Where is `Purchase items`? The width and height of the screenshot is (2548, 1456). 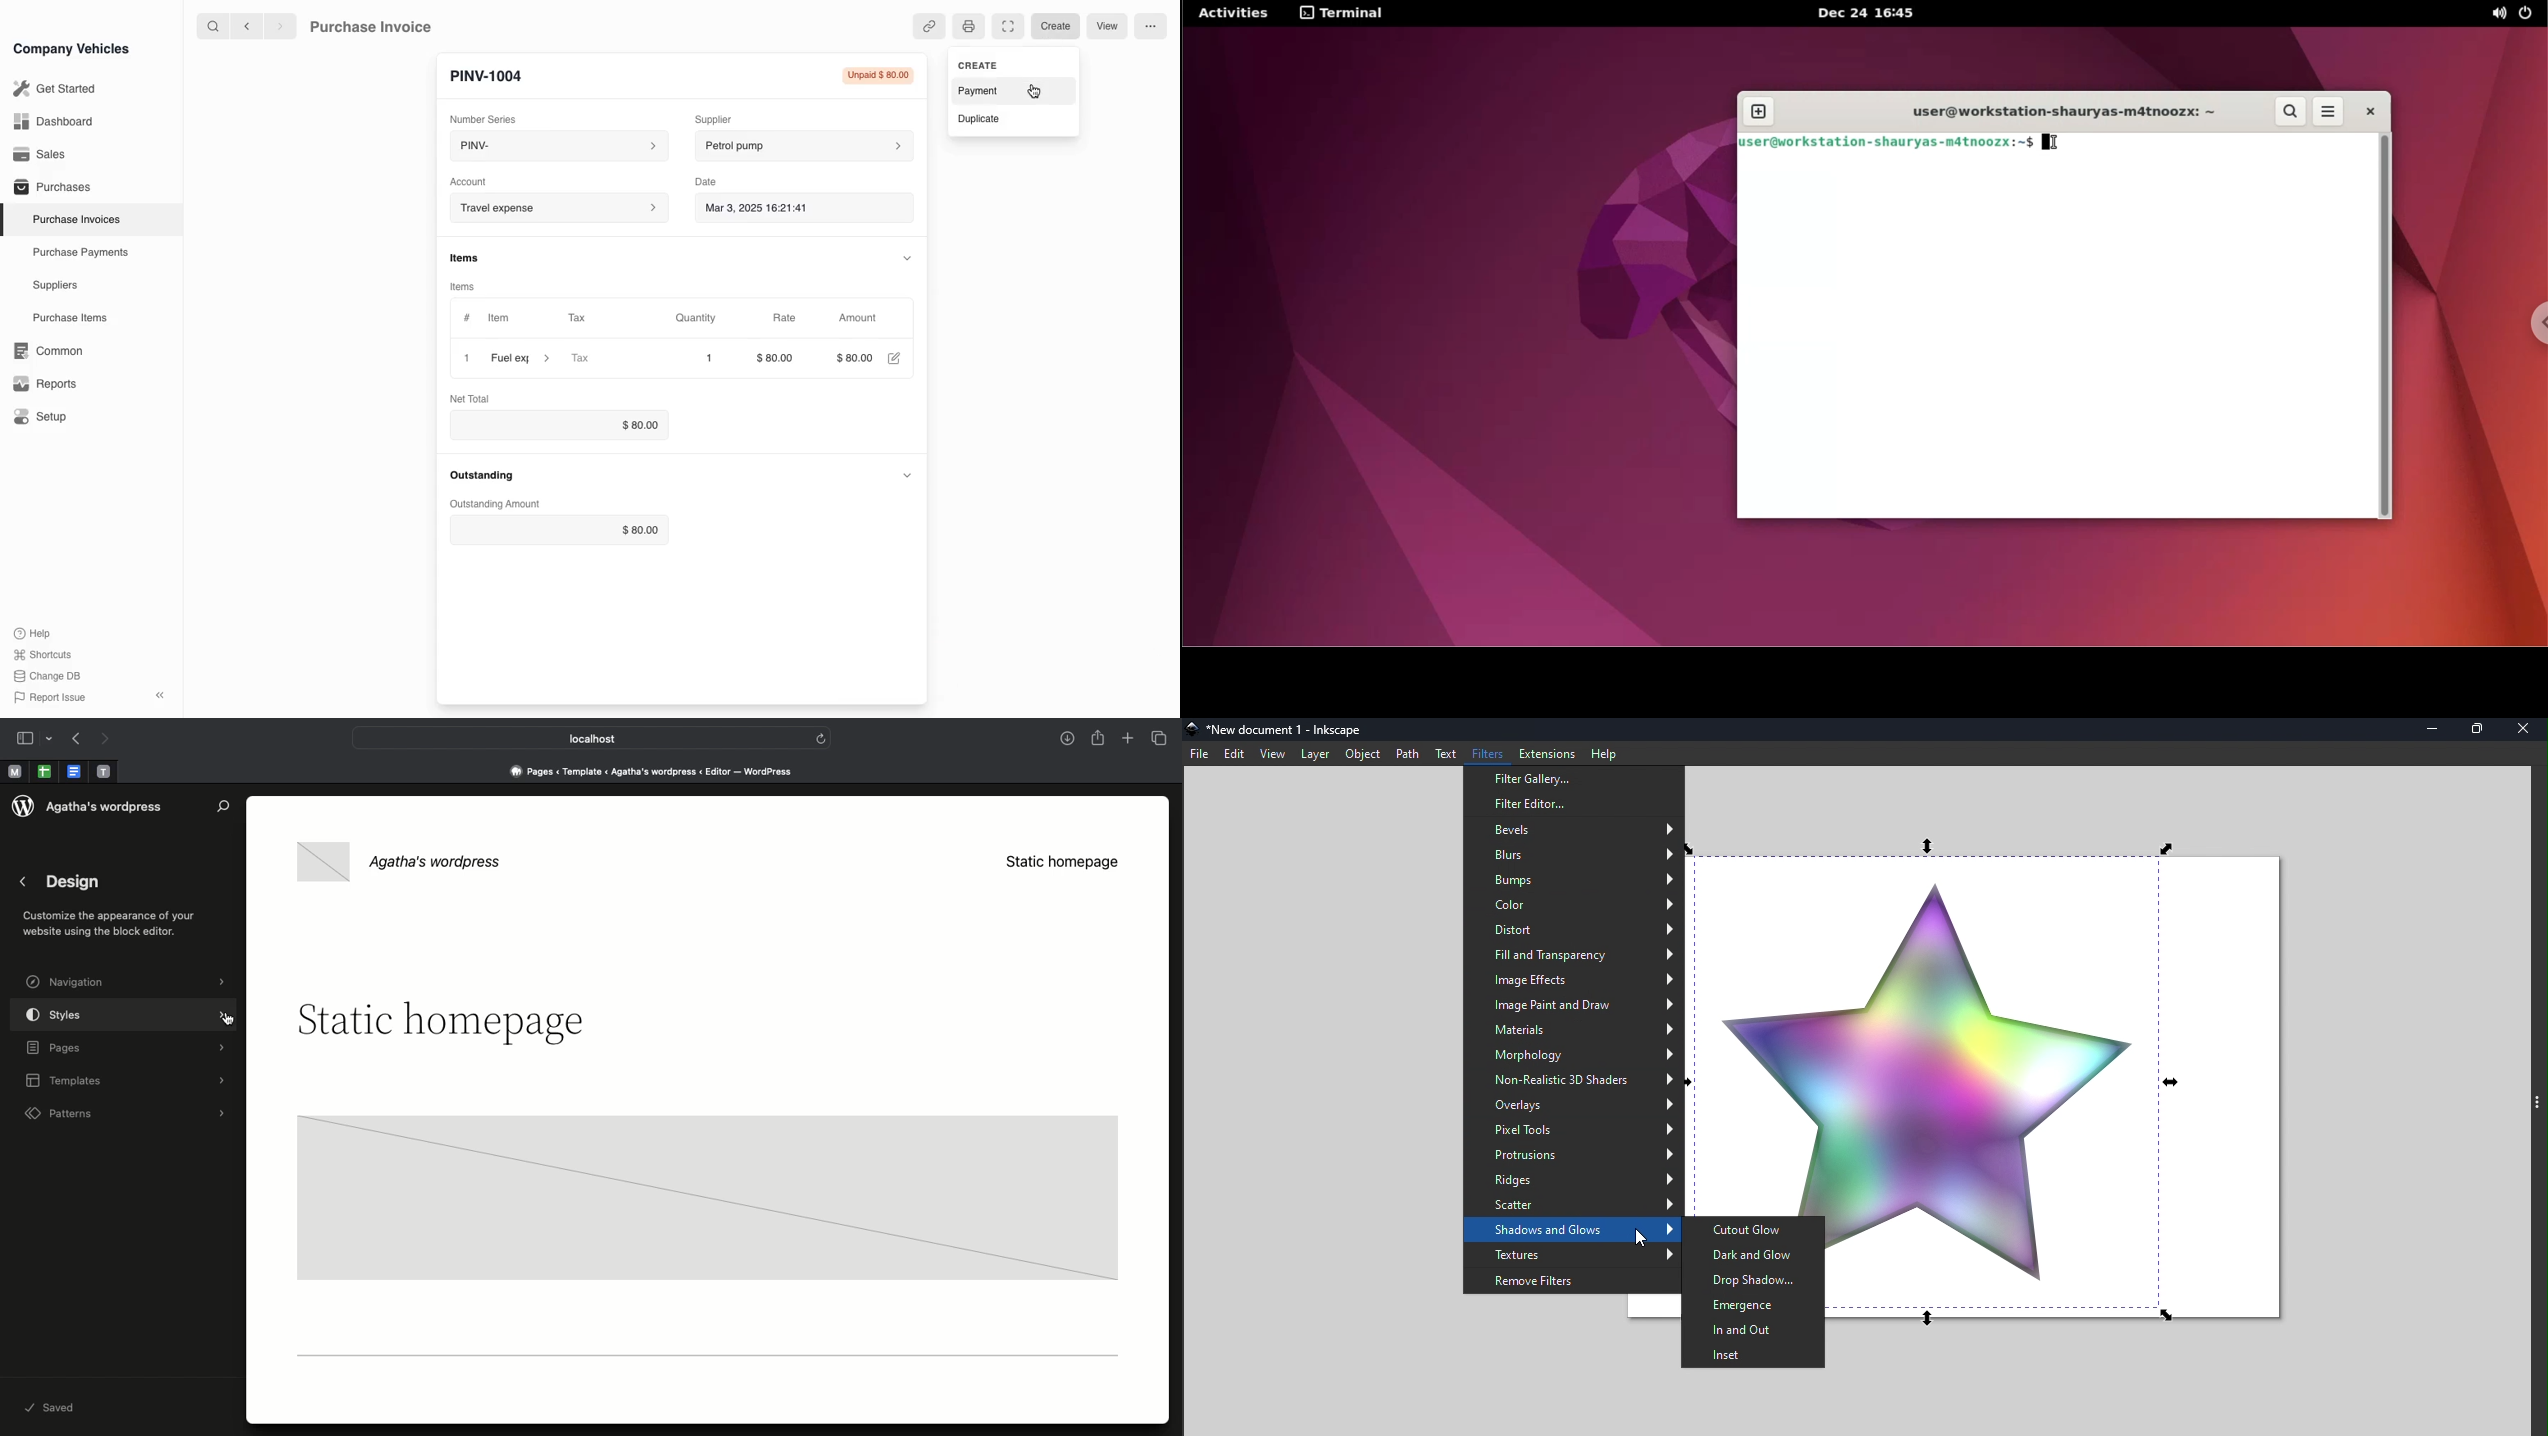
Purchase items is located at coordinates (64, 318).